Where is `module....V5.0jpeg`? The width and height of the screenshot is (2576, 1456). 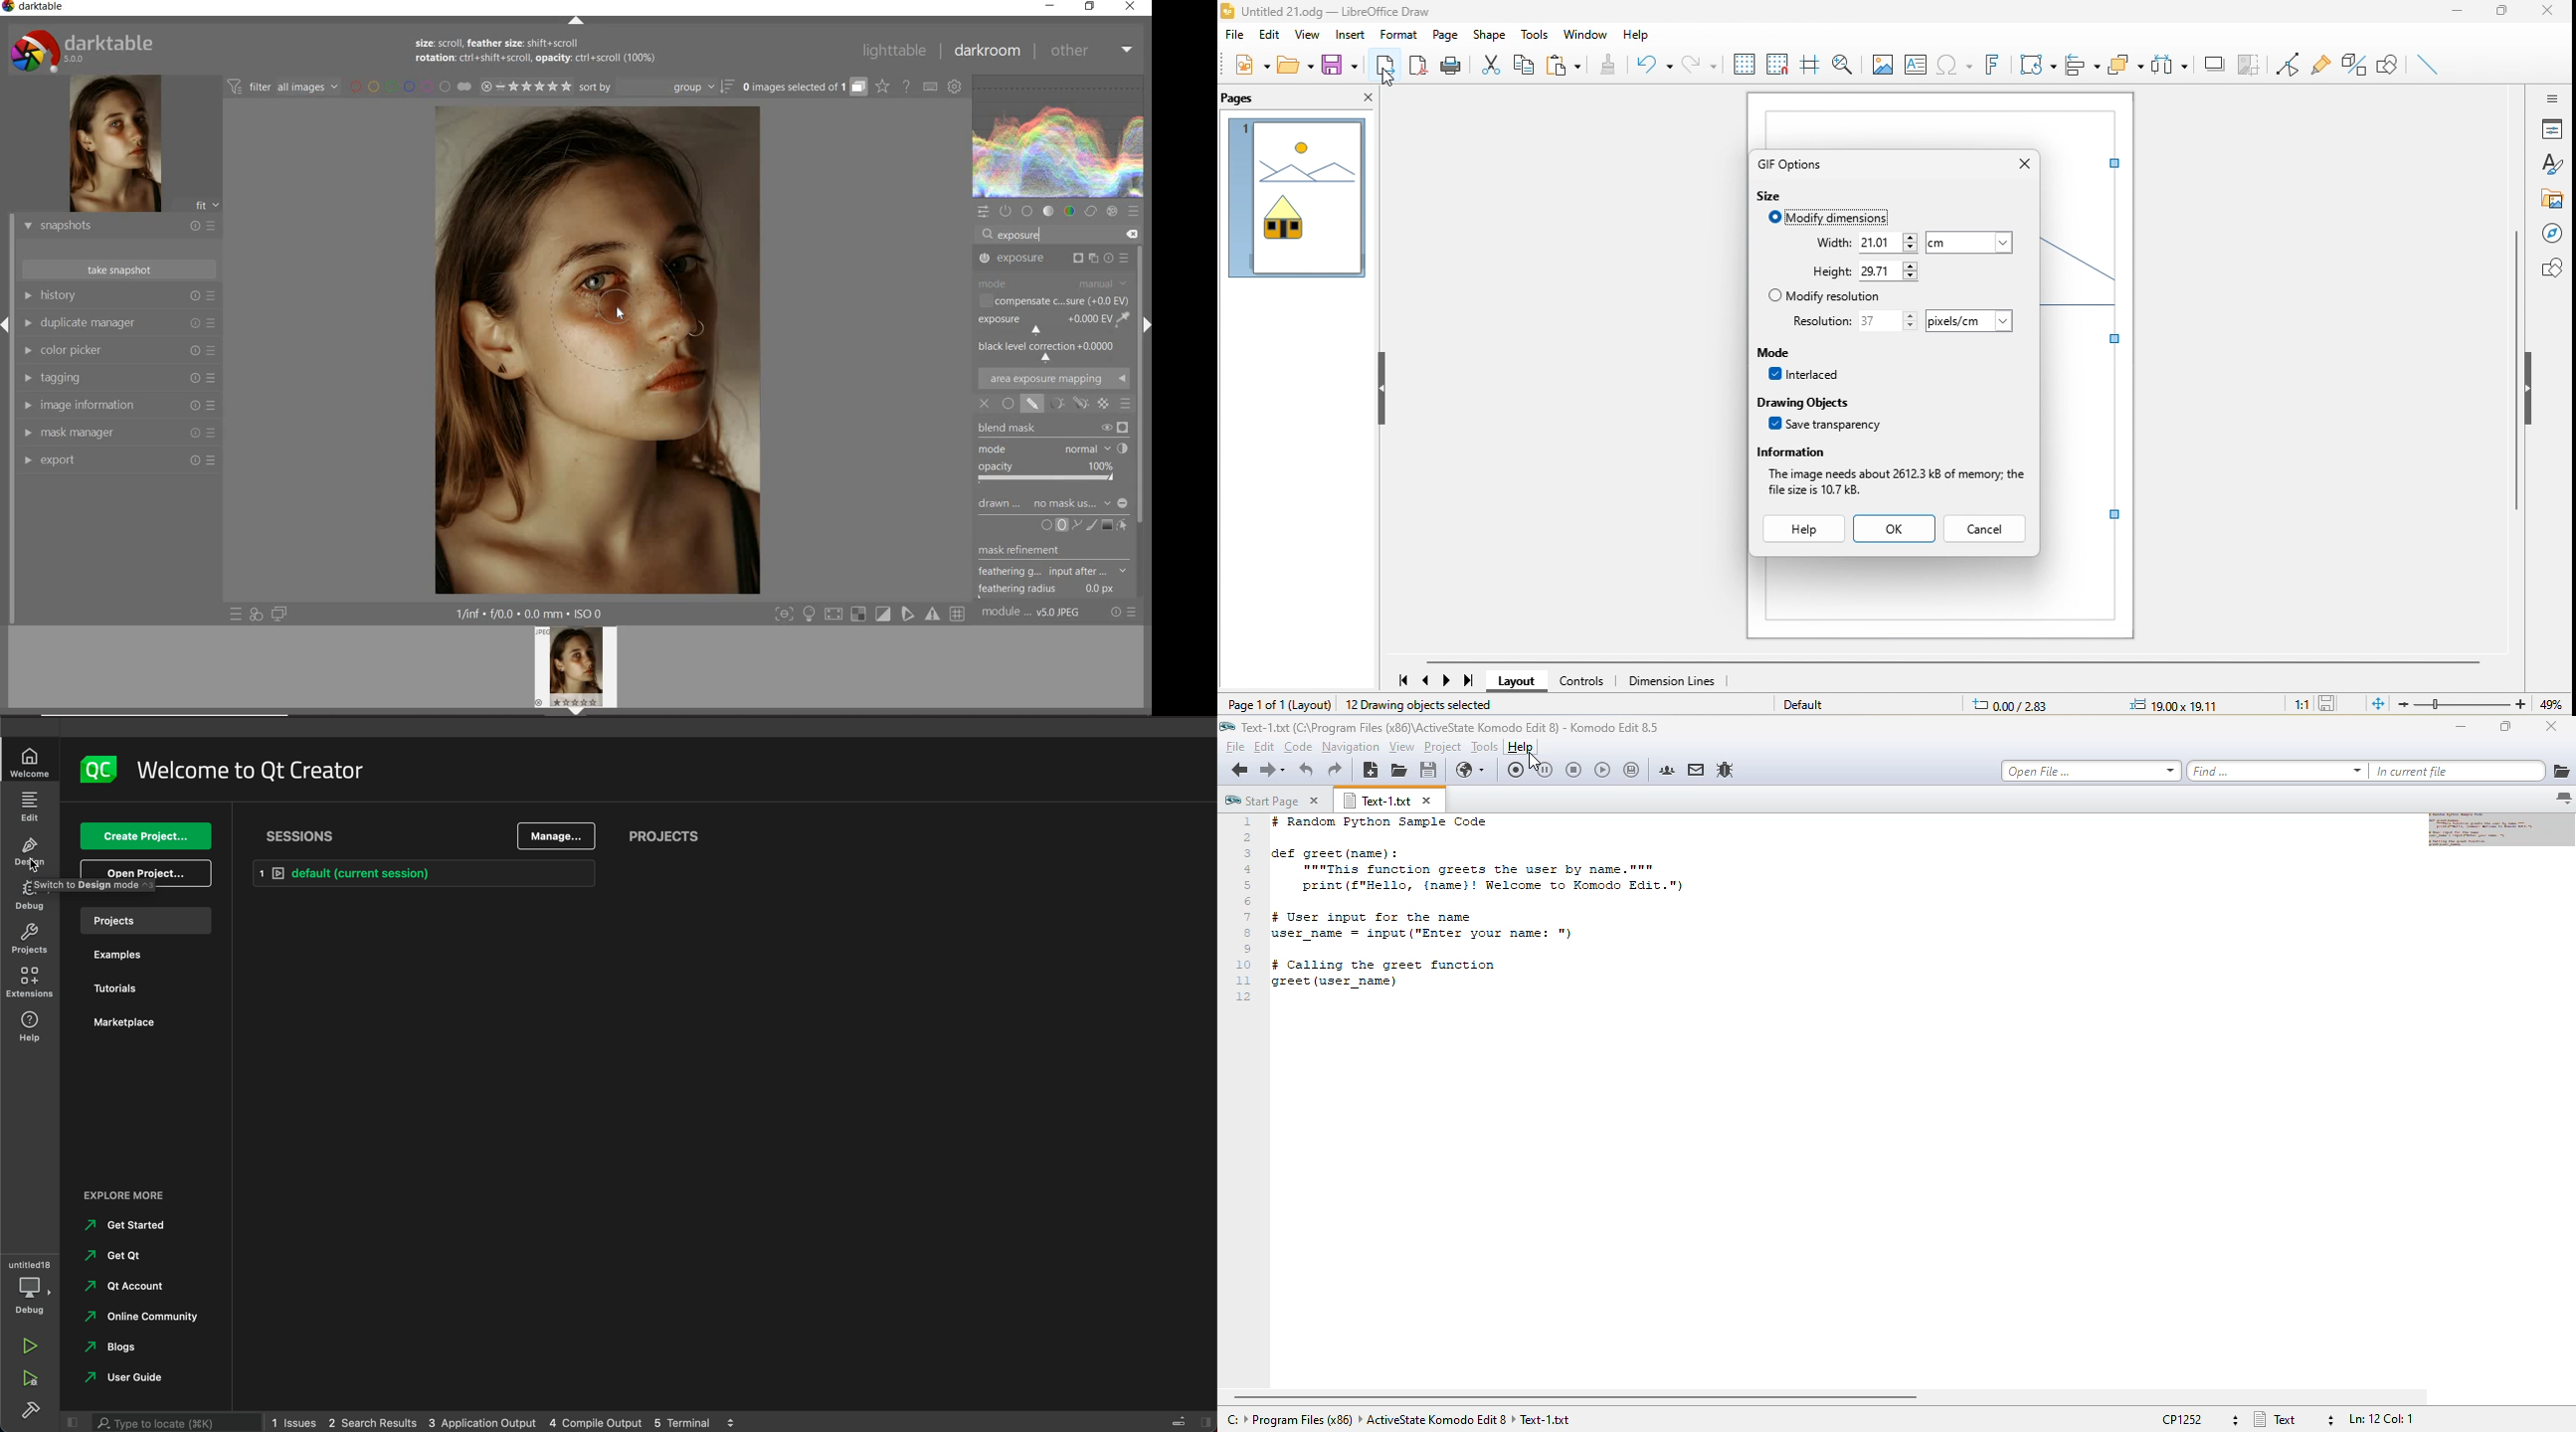
module....V5.0jpeg is located at coordinates (1041, 614).